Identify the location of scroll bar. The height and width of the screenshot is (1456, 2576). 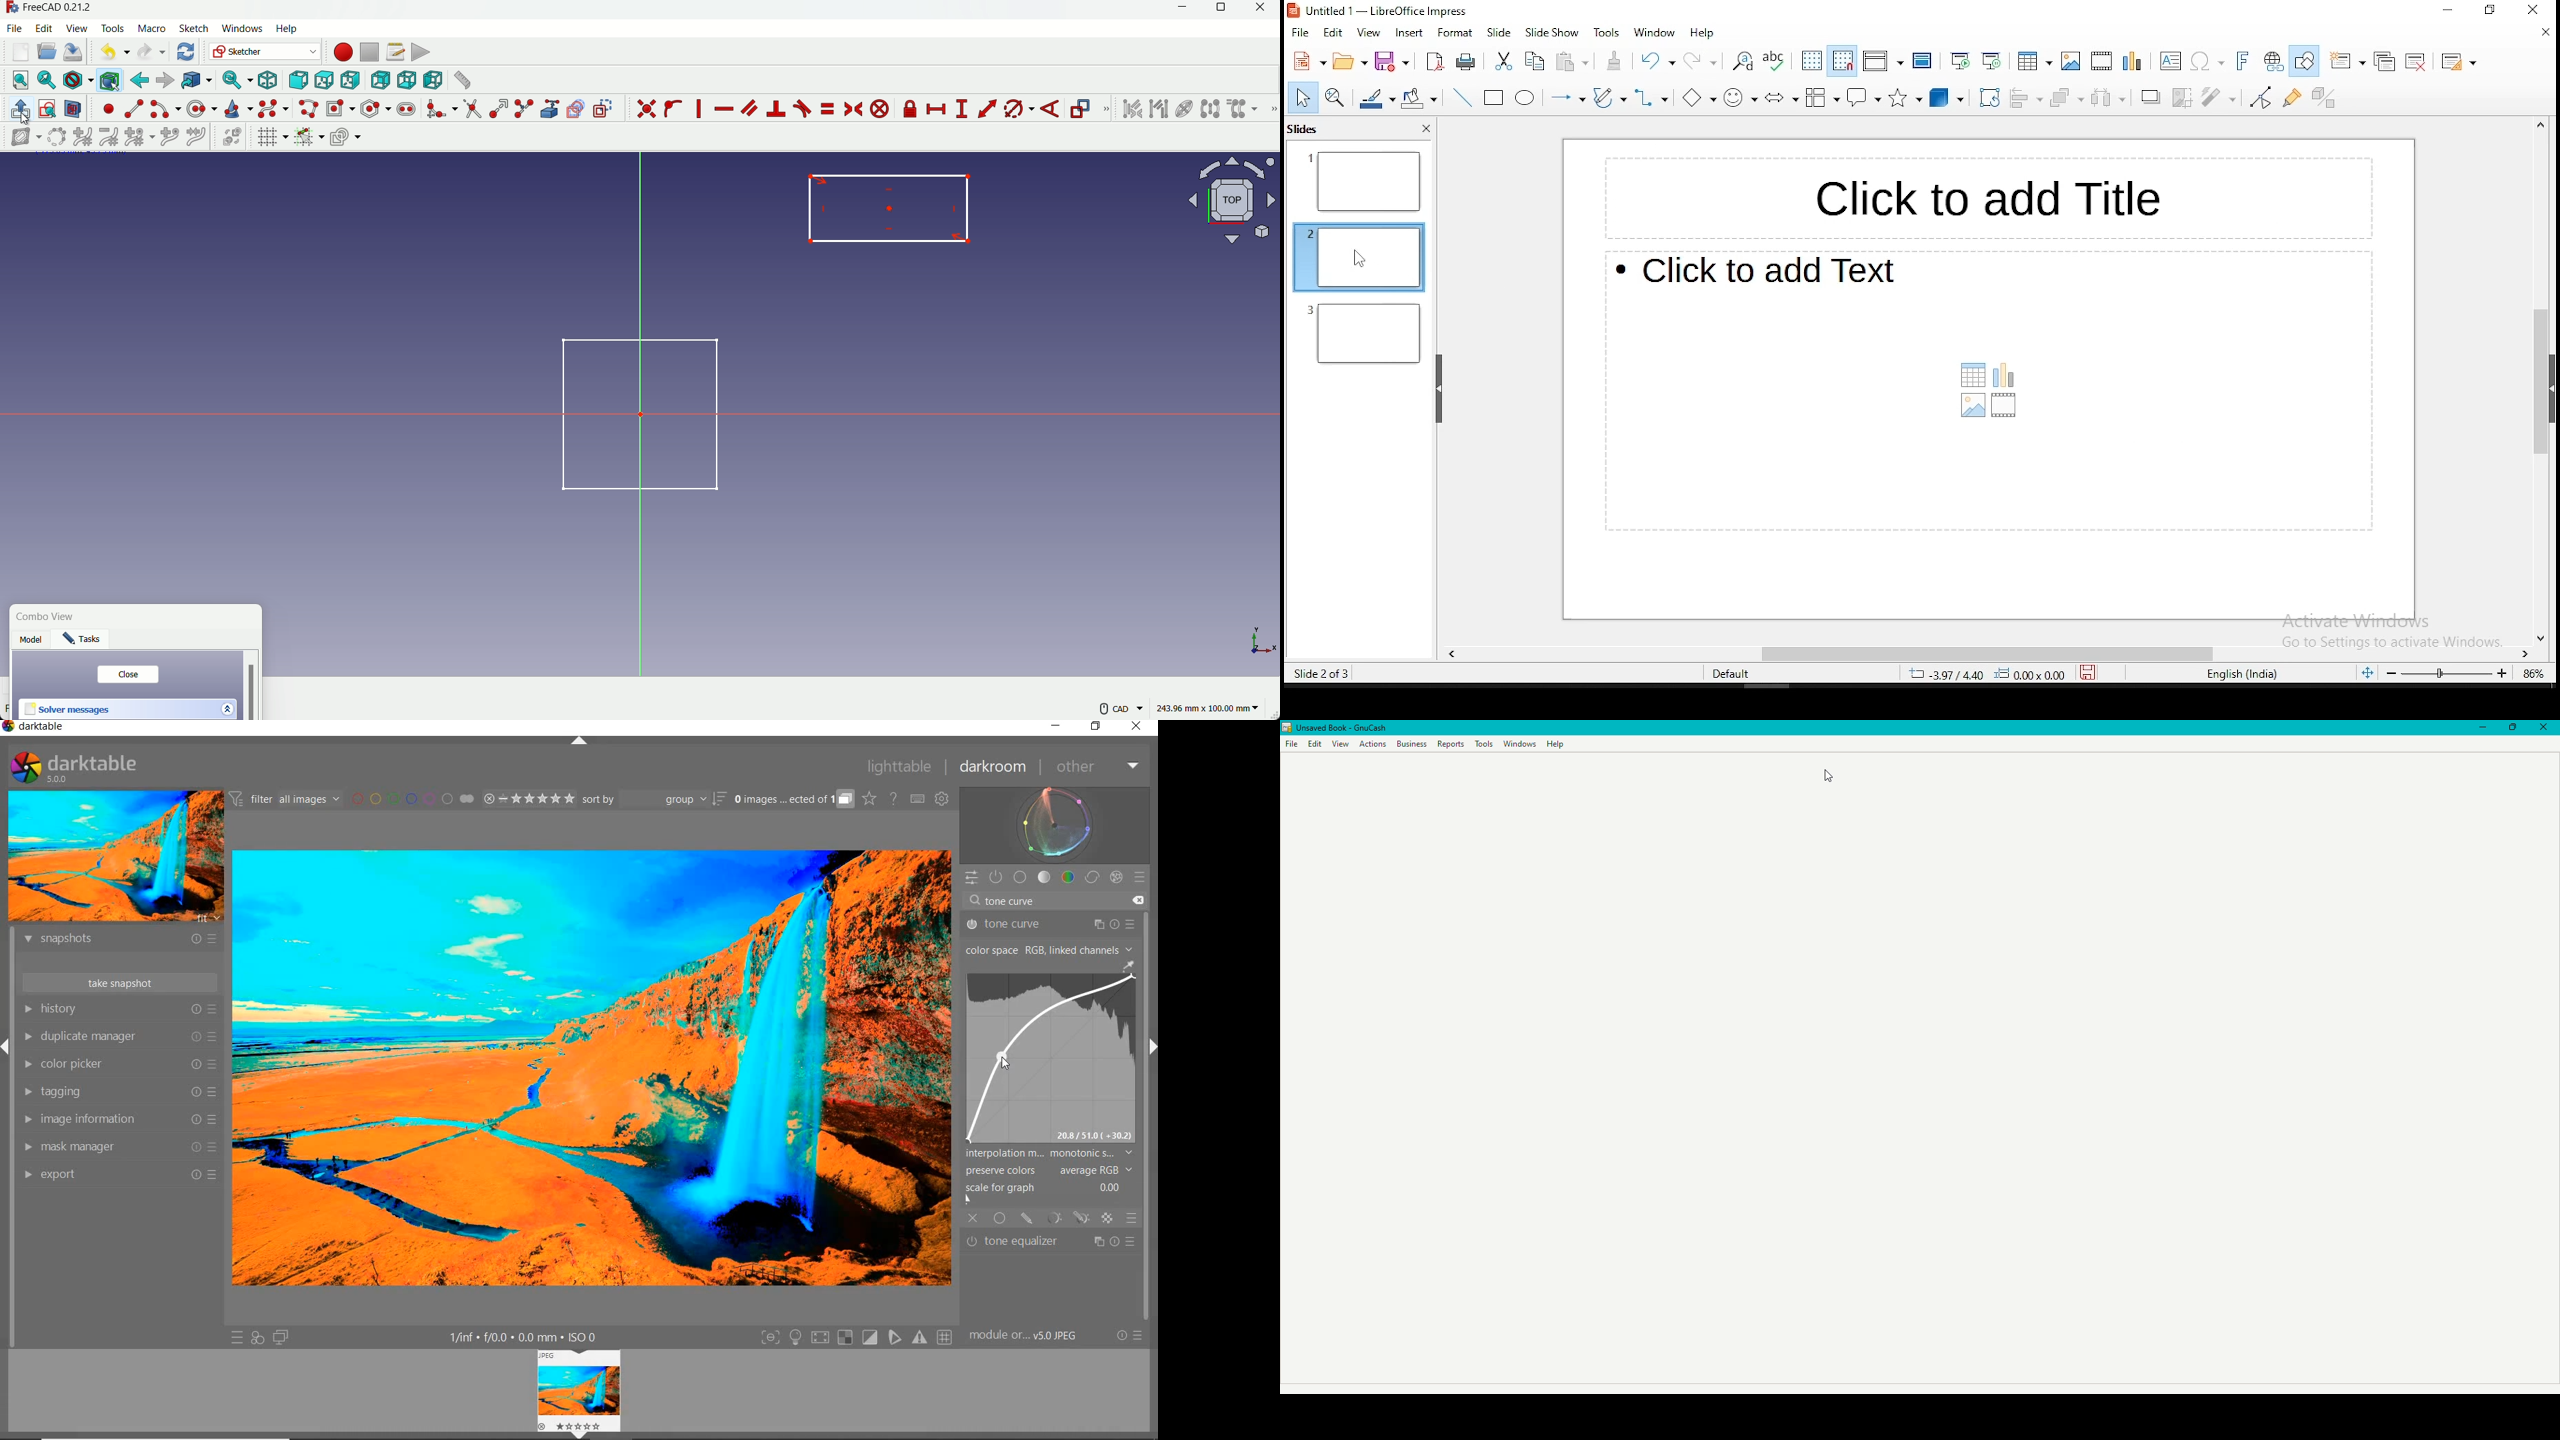
(2535, 381).